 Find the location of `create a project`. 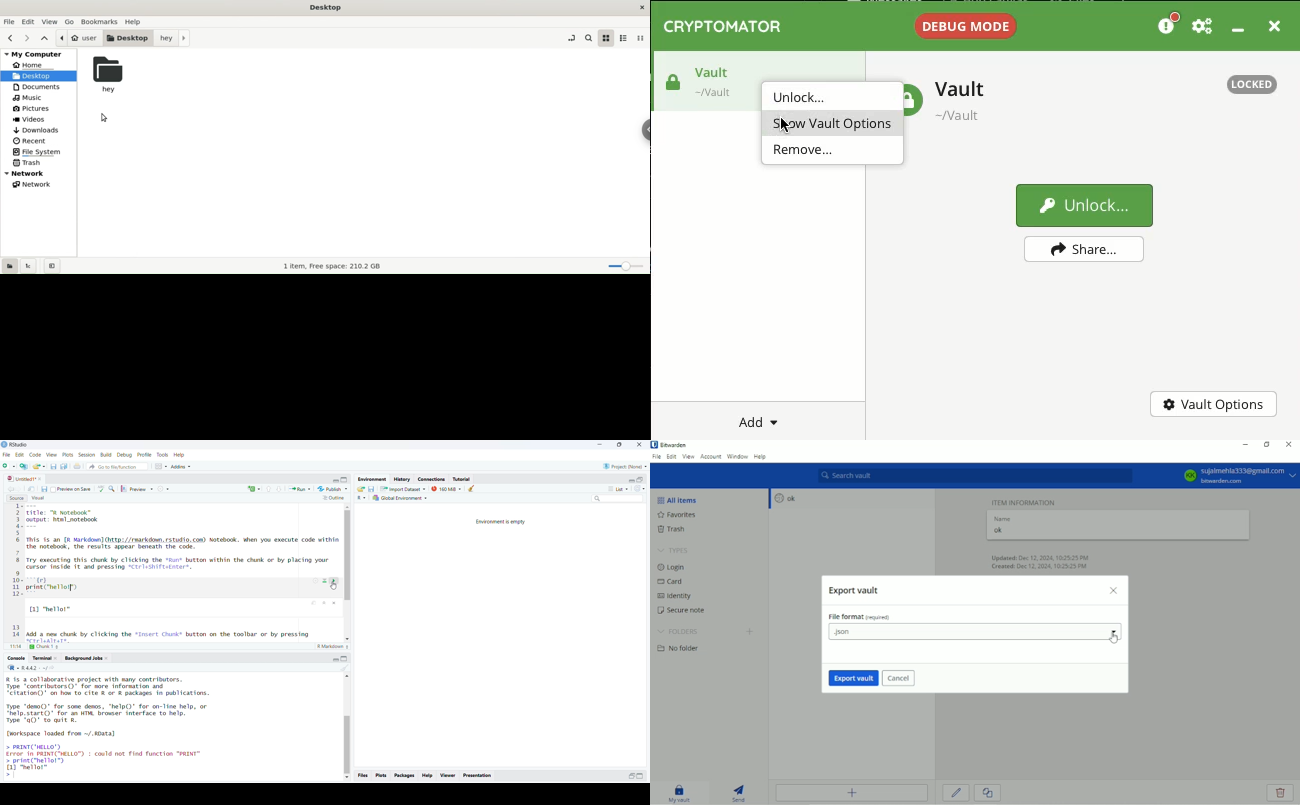

create a project is located at coordinates (25, 466).